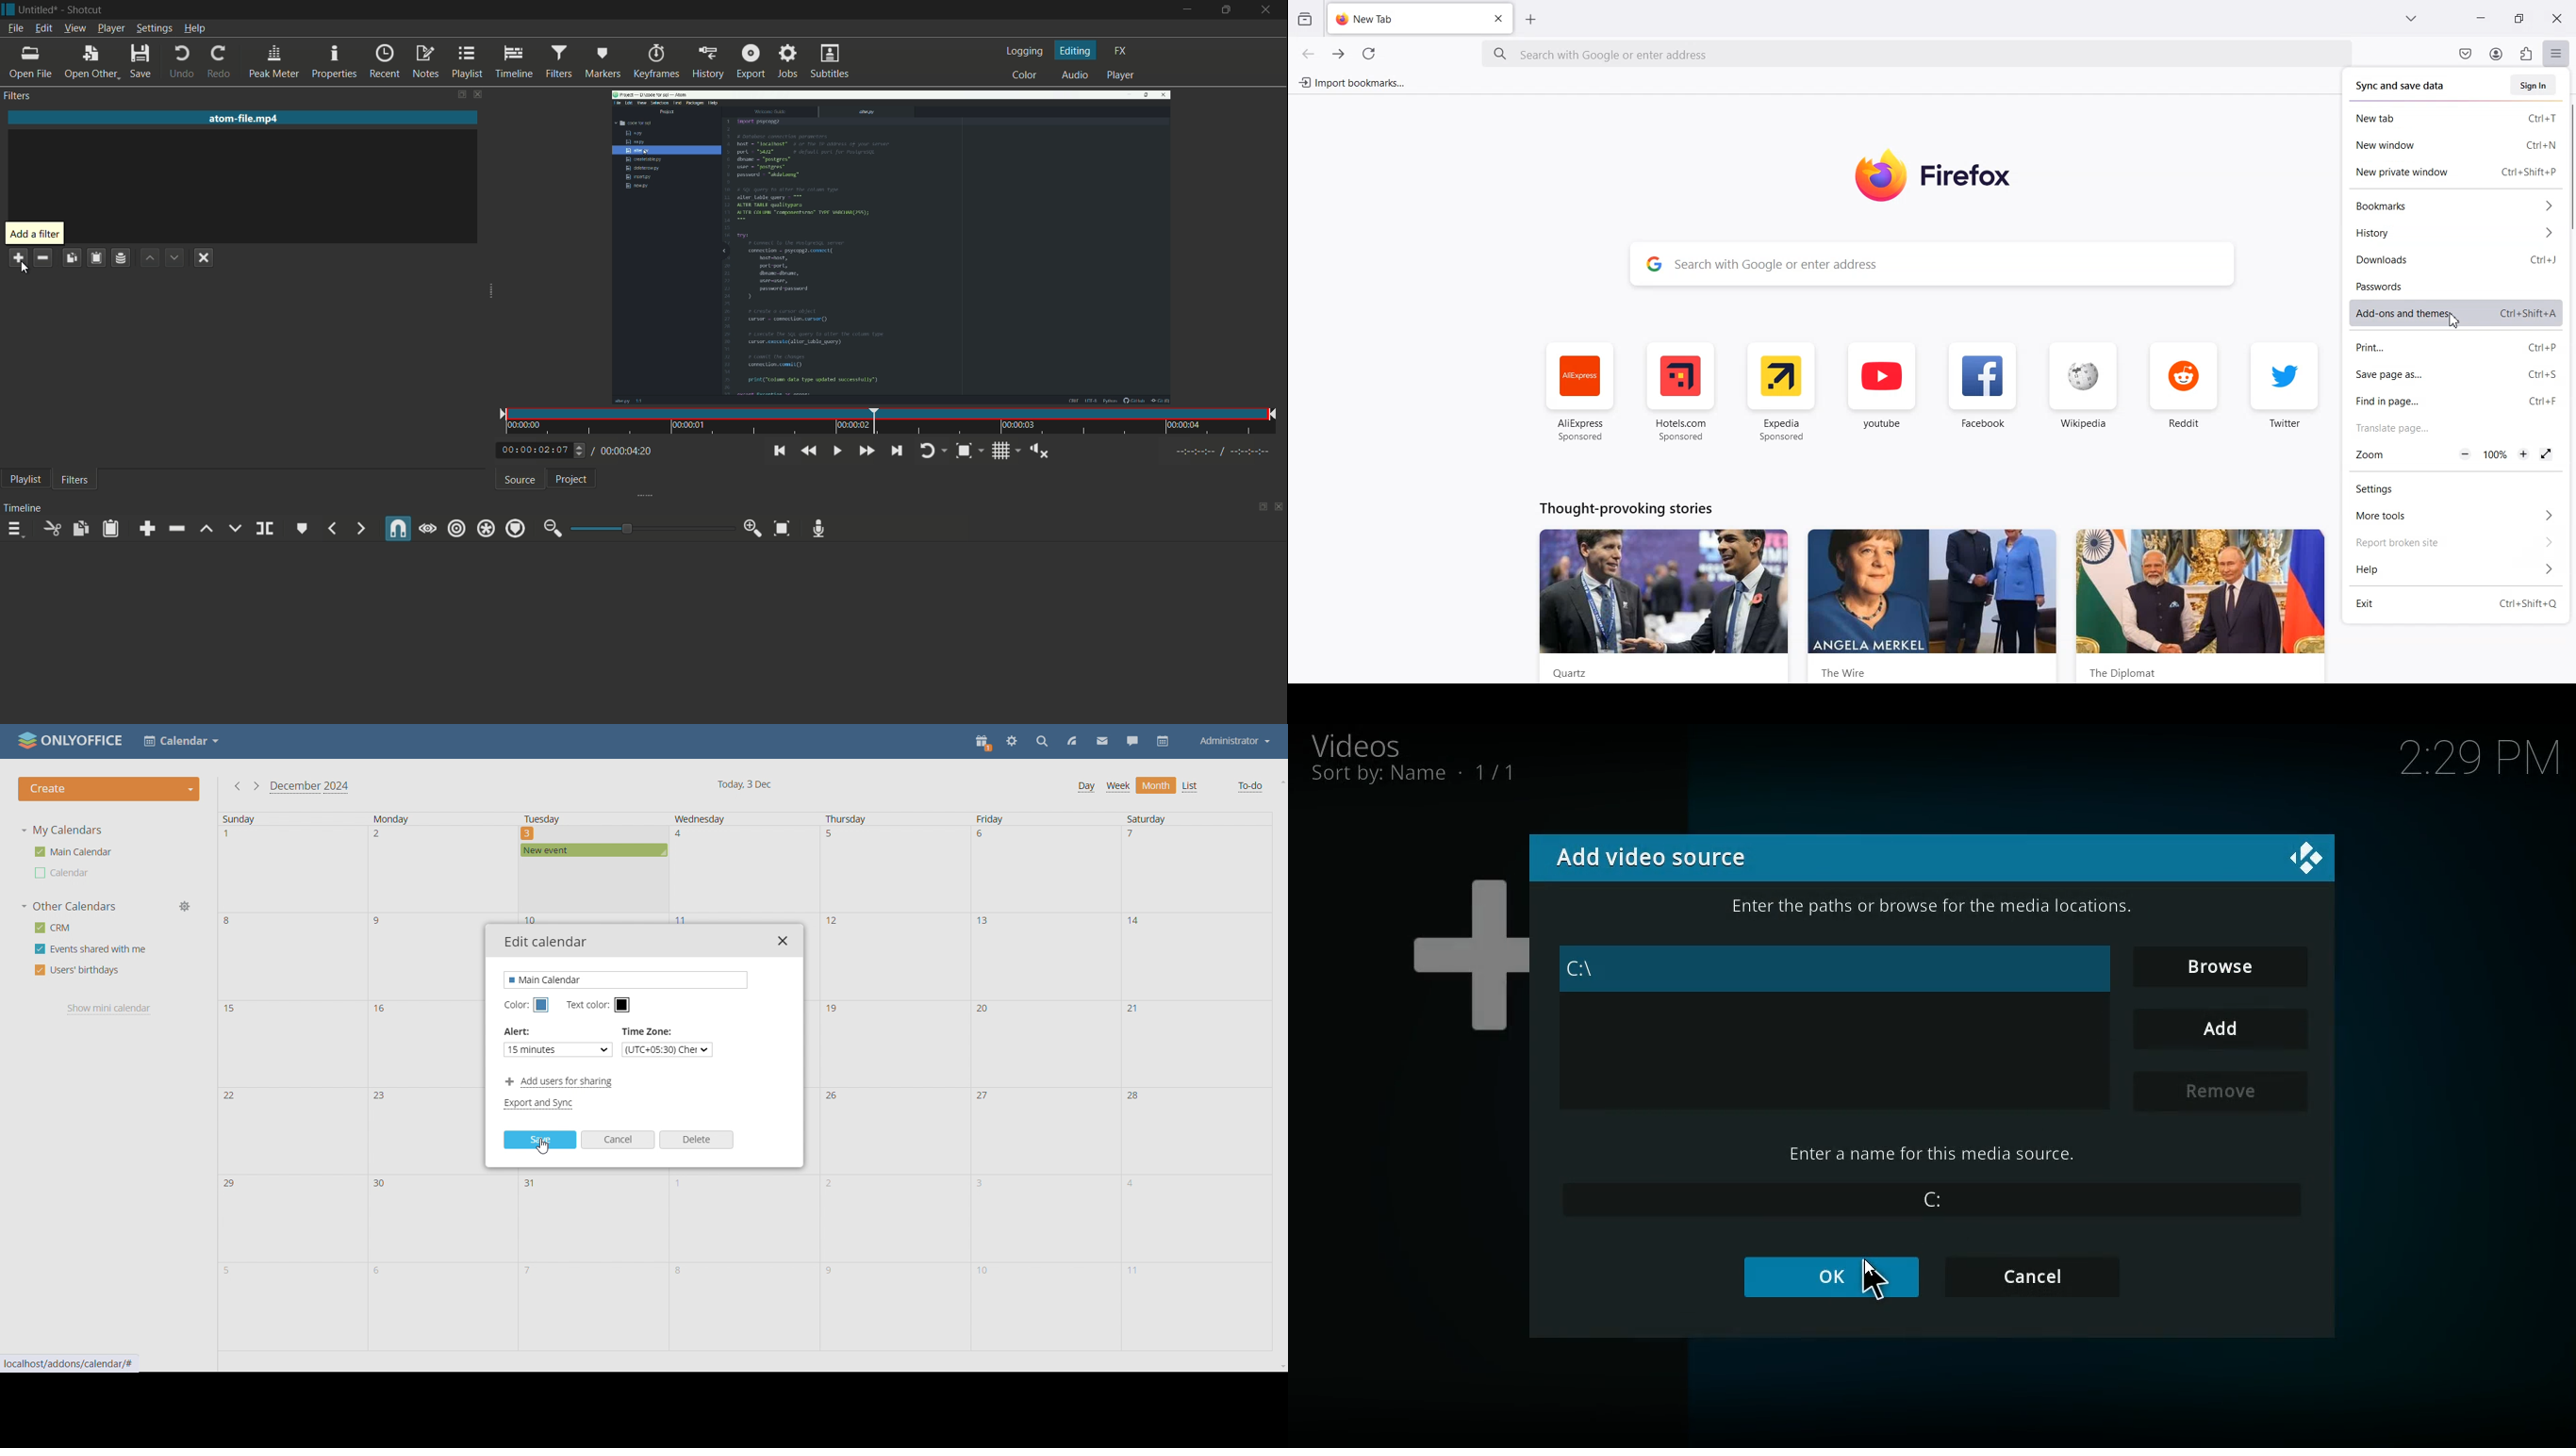  Describe the element at coordinates (1025, 75) in the screenshot. I see `color` at that location.